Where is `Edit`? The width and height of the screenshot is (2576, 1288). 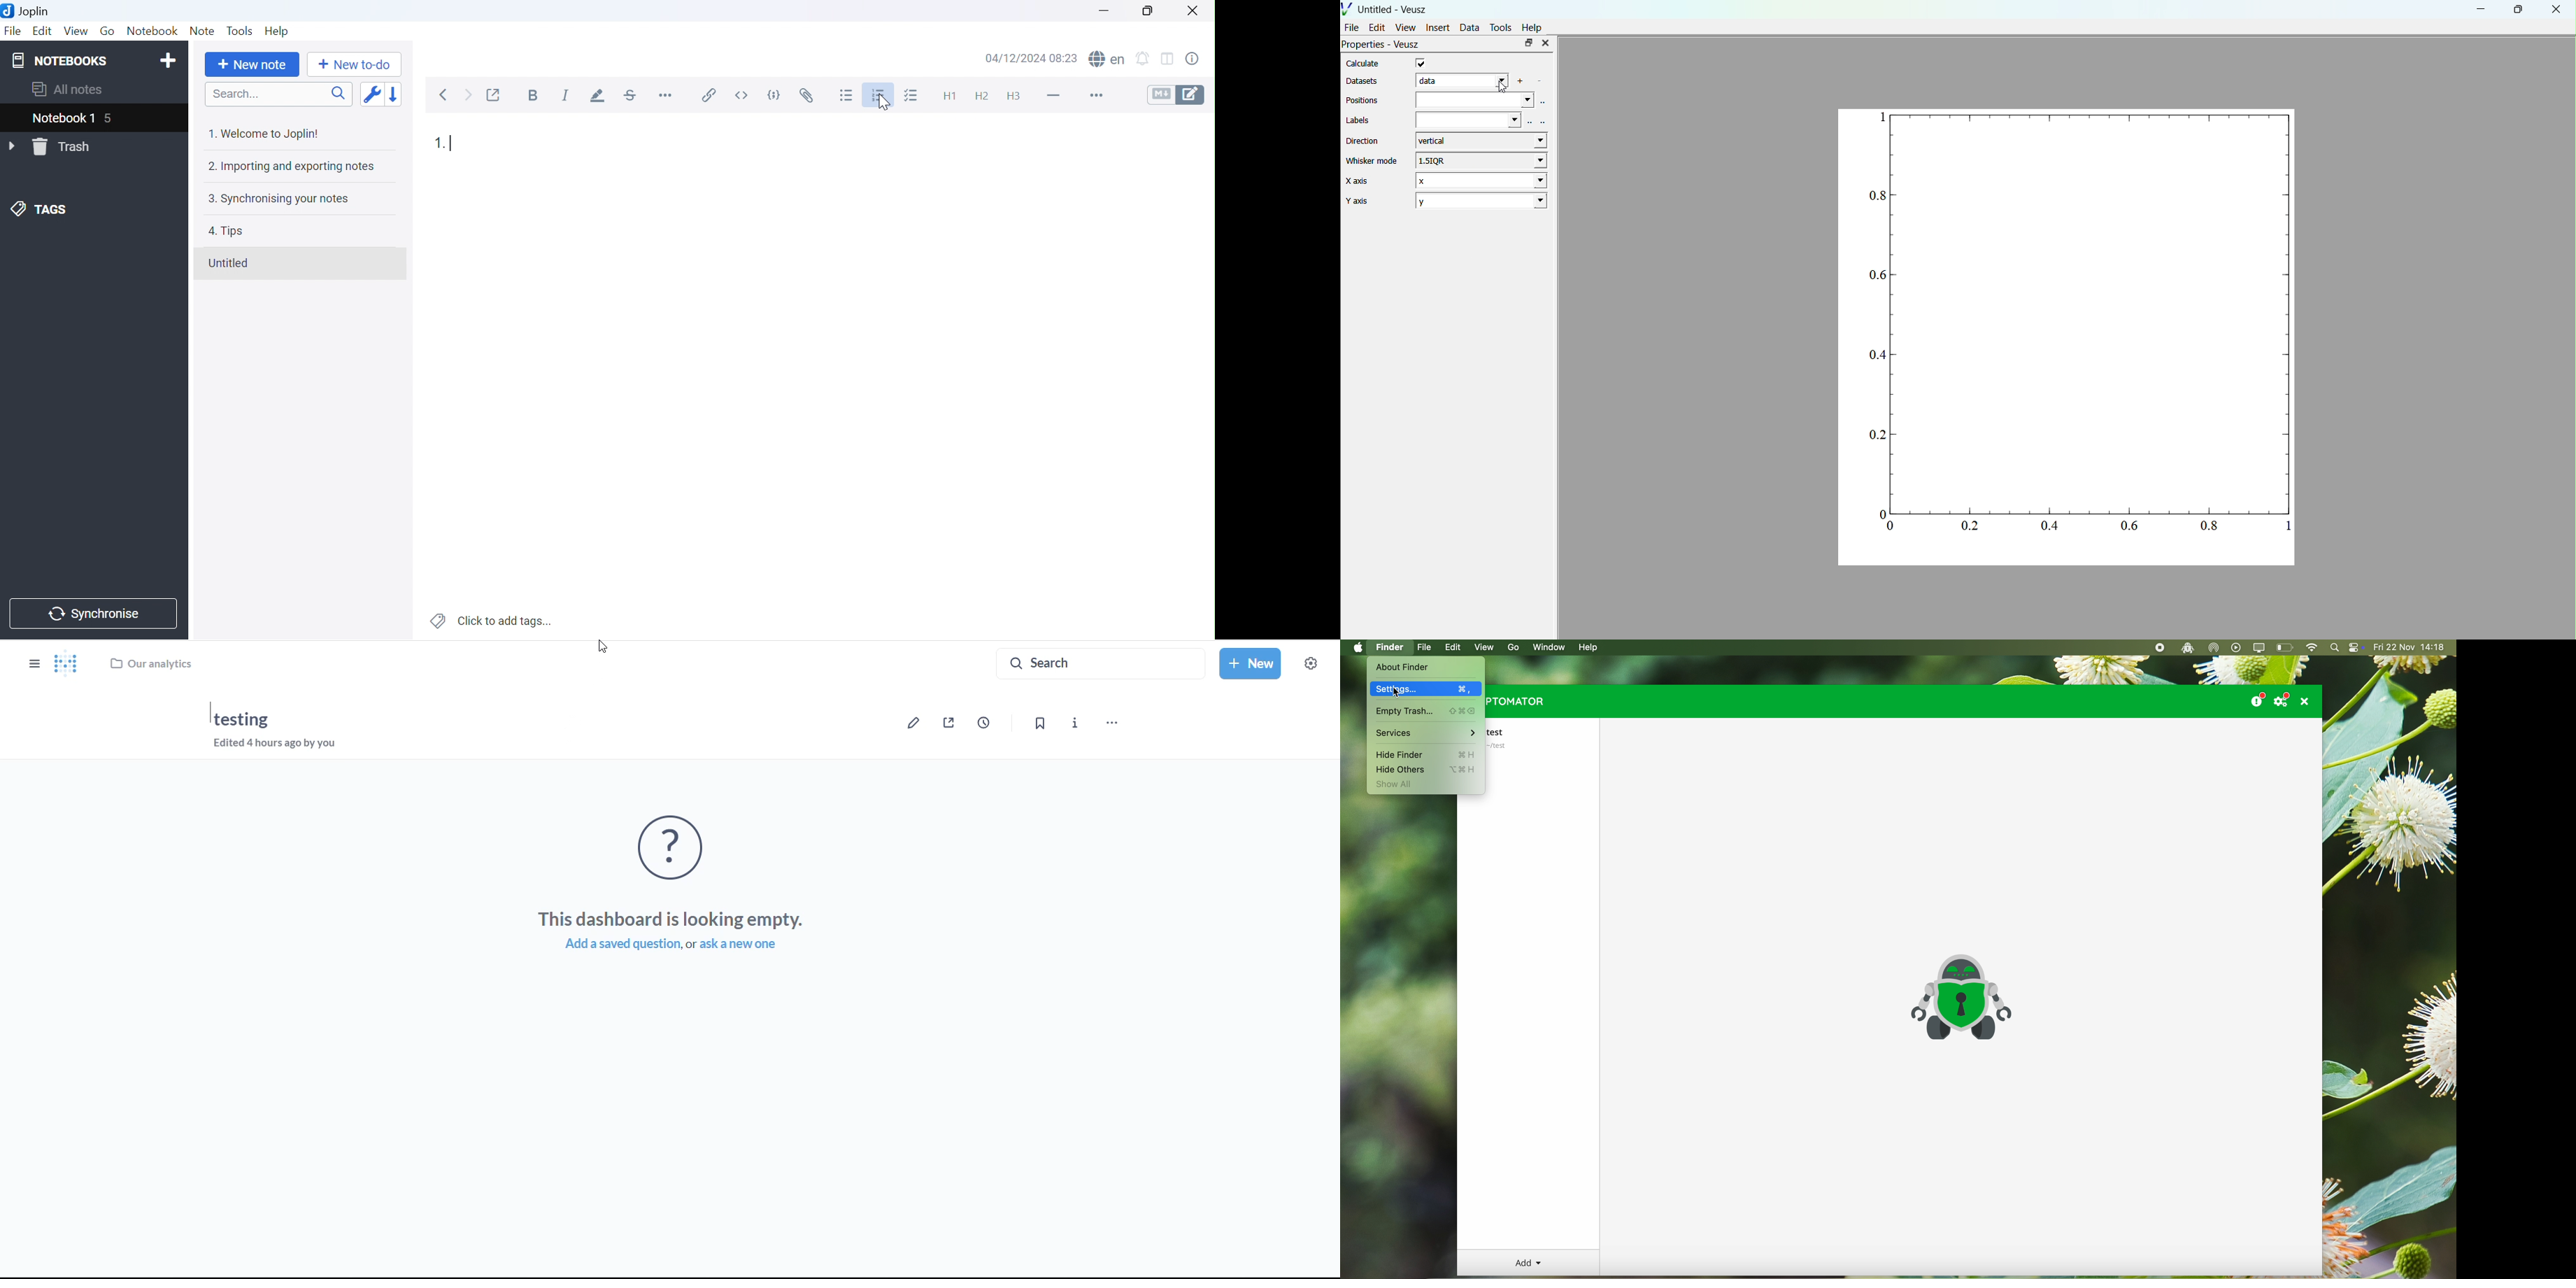 Edit is located at coordinates (43, 31).